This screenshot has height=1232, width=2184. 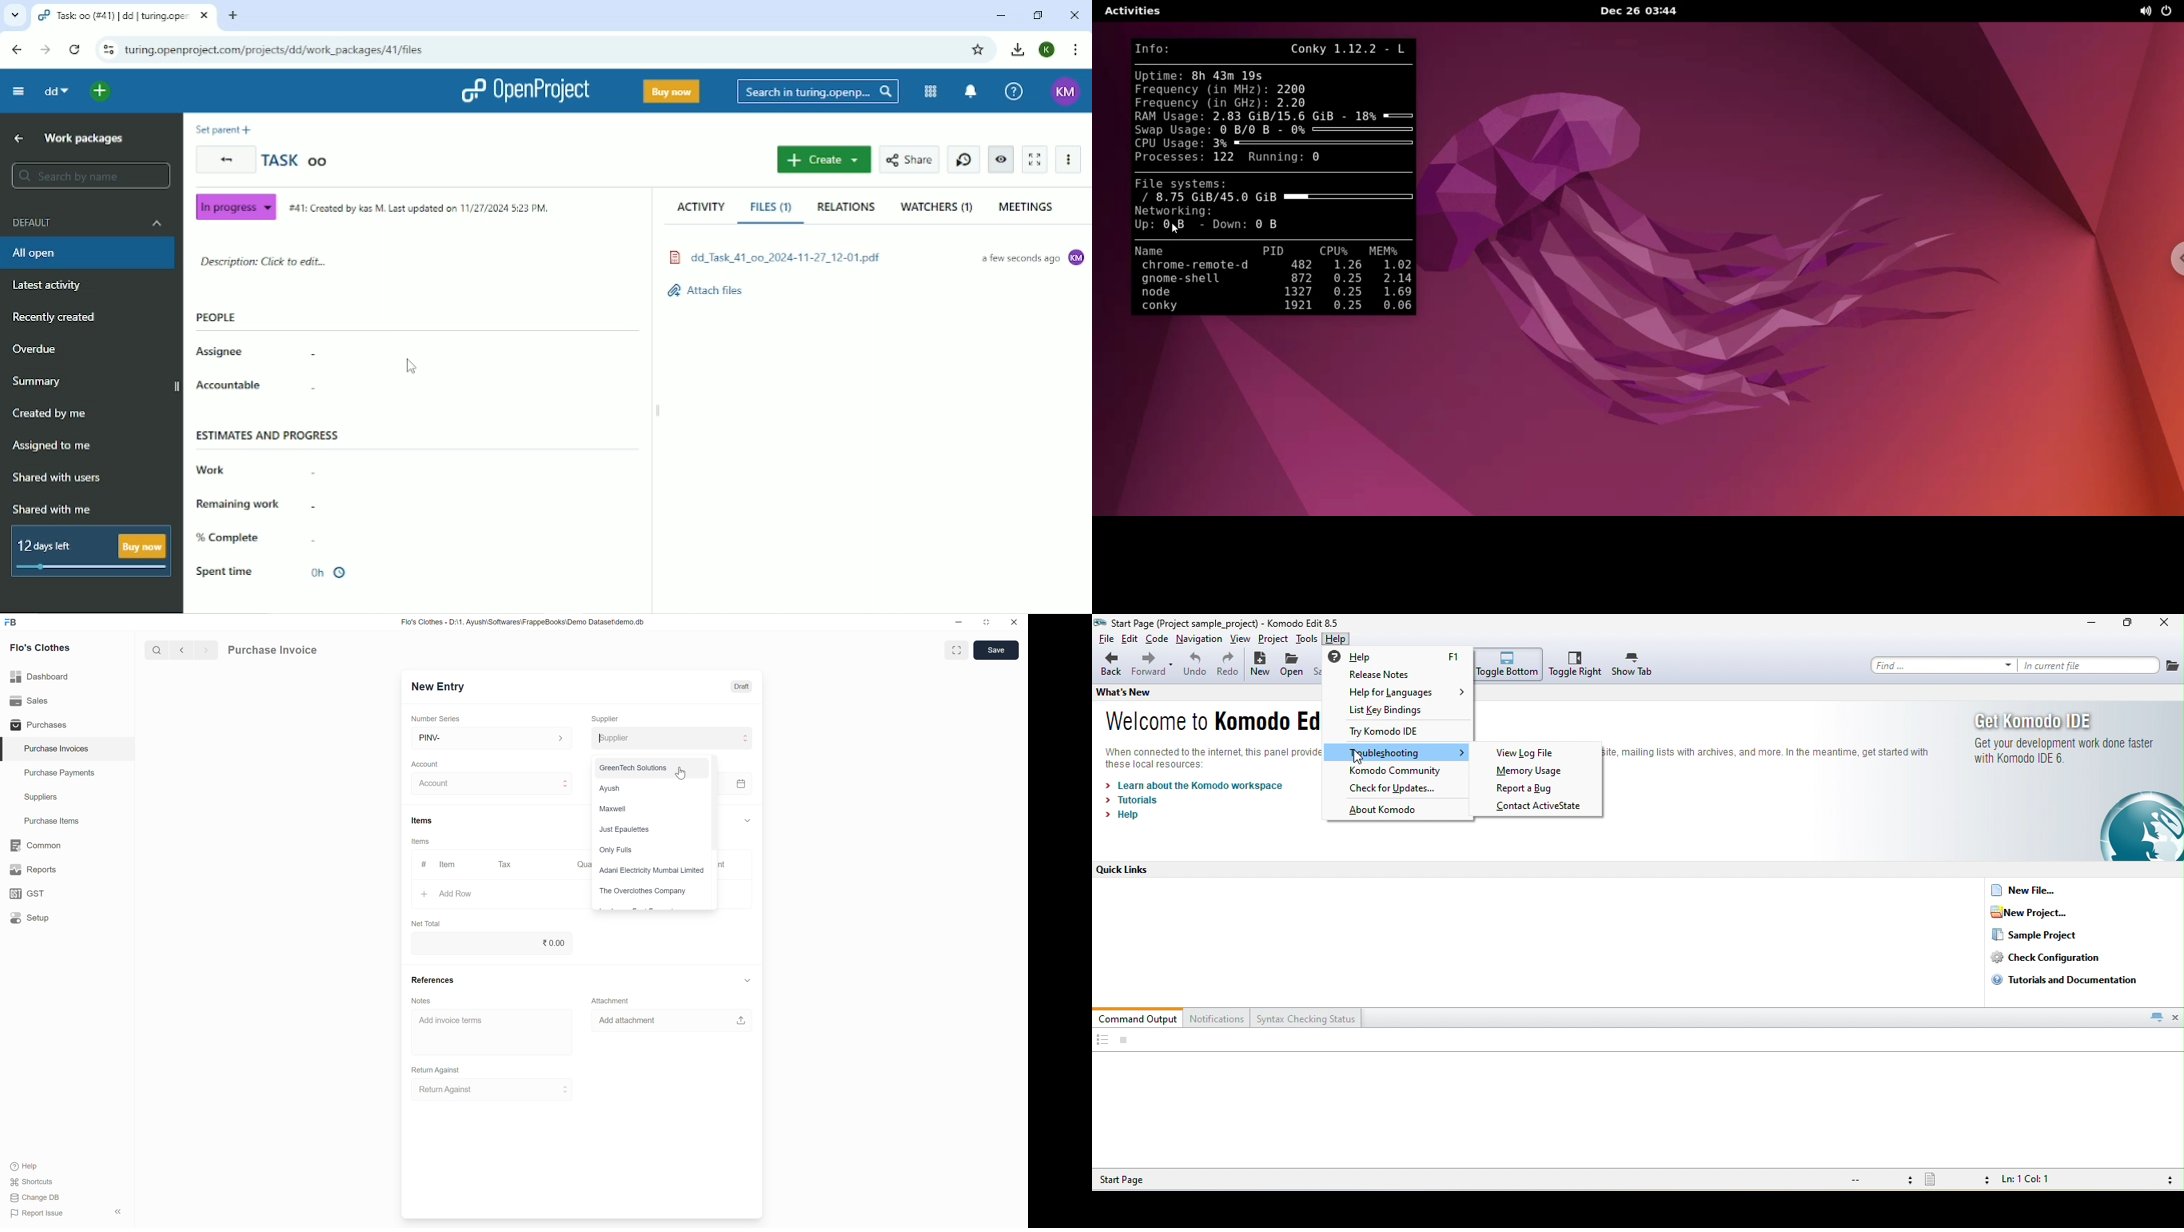 What do you see at coordinates (57, 93) in the screenshot?
I see `dd` at bounding box center [57, 93].